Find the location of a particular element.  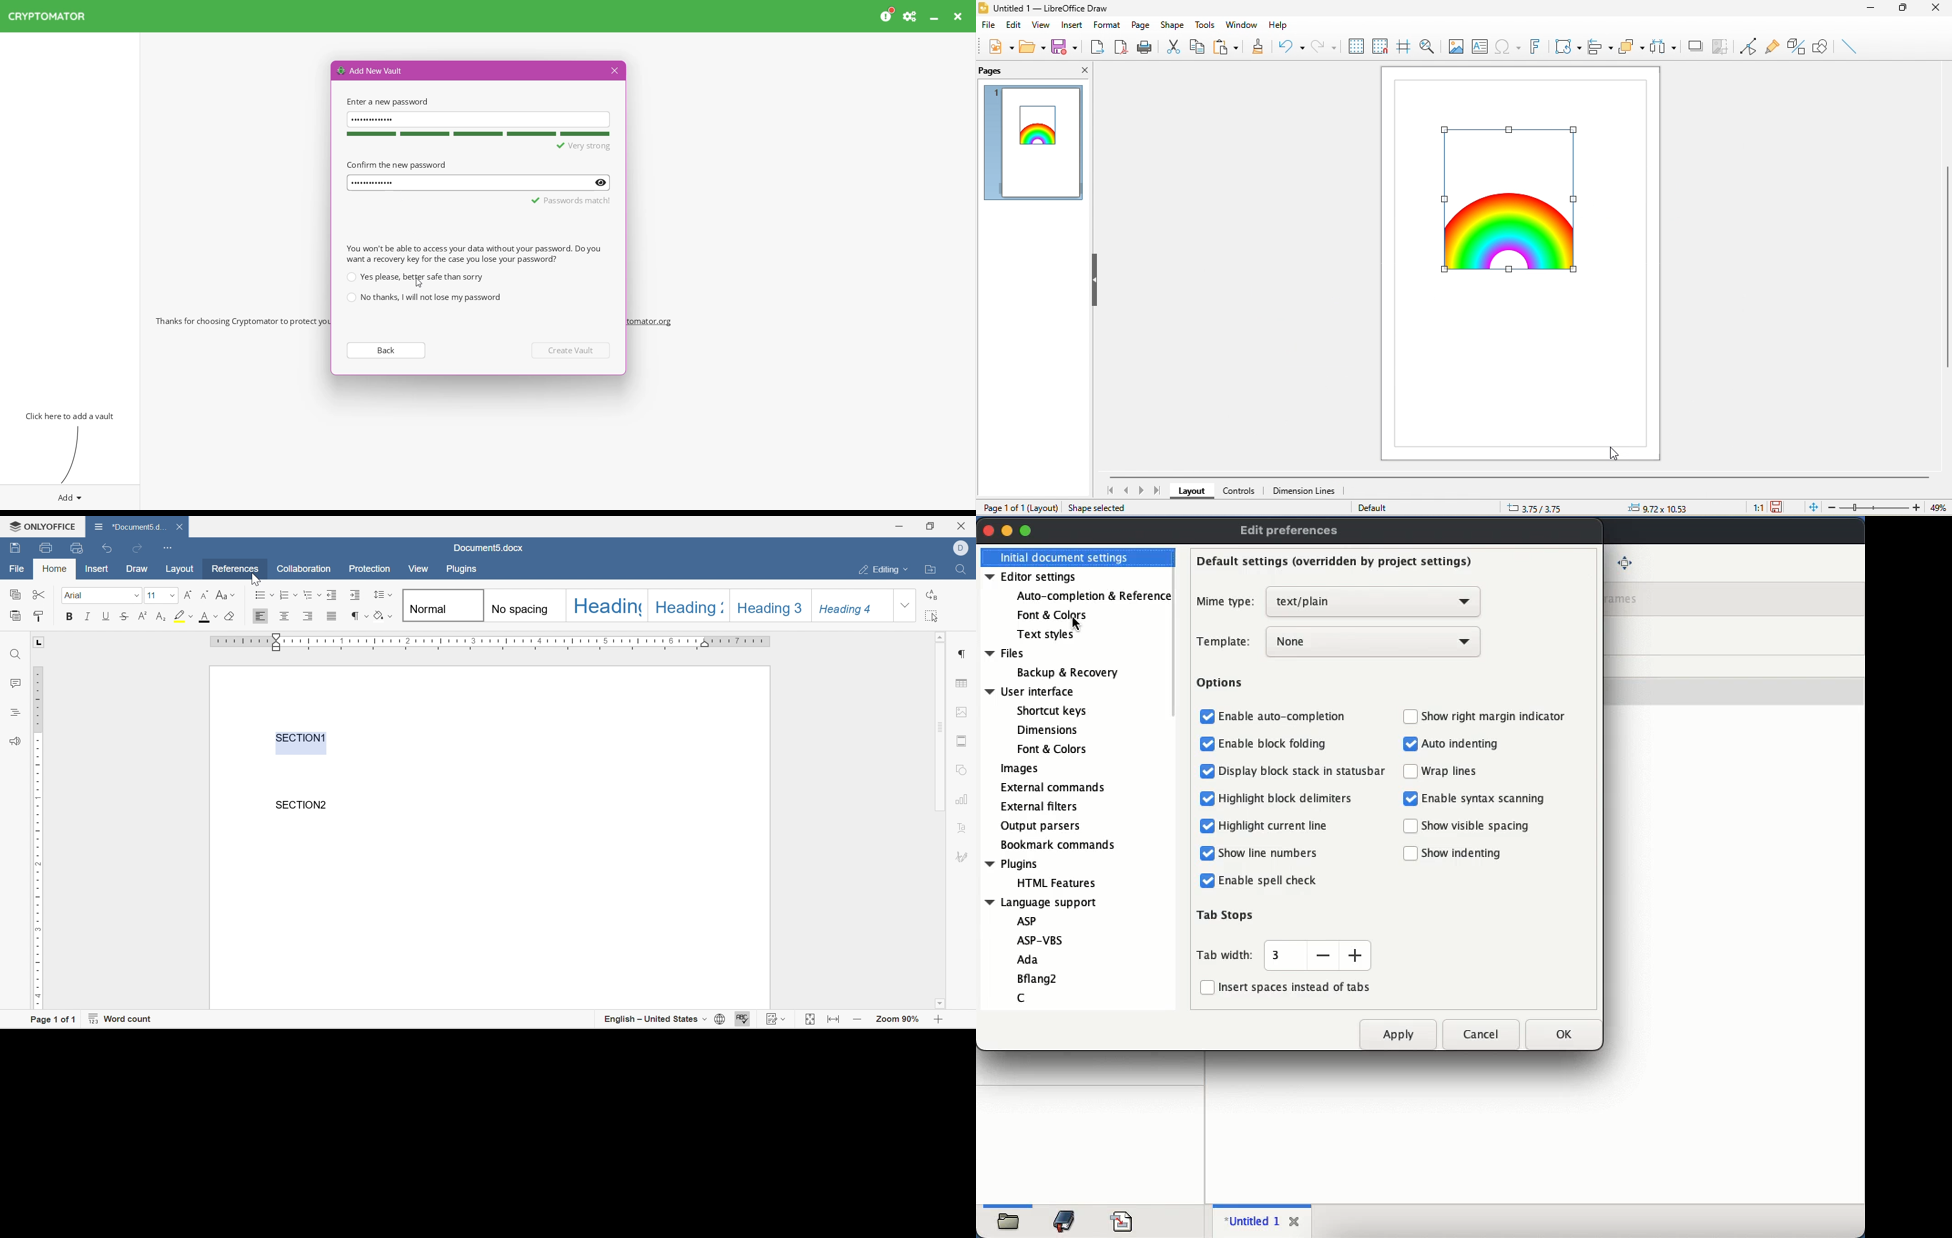

font size is located at coordinates (152, 596).